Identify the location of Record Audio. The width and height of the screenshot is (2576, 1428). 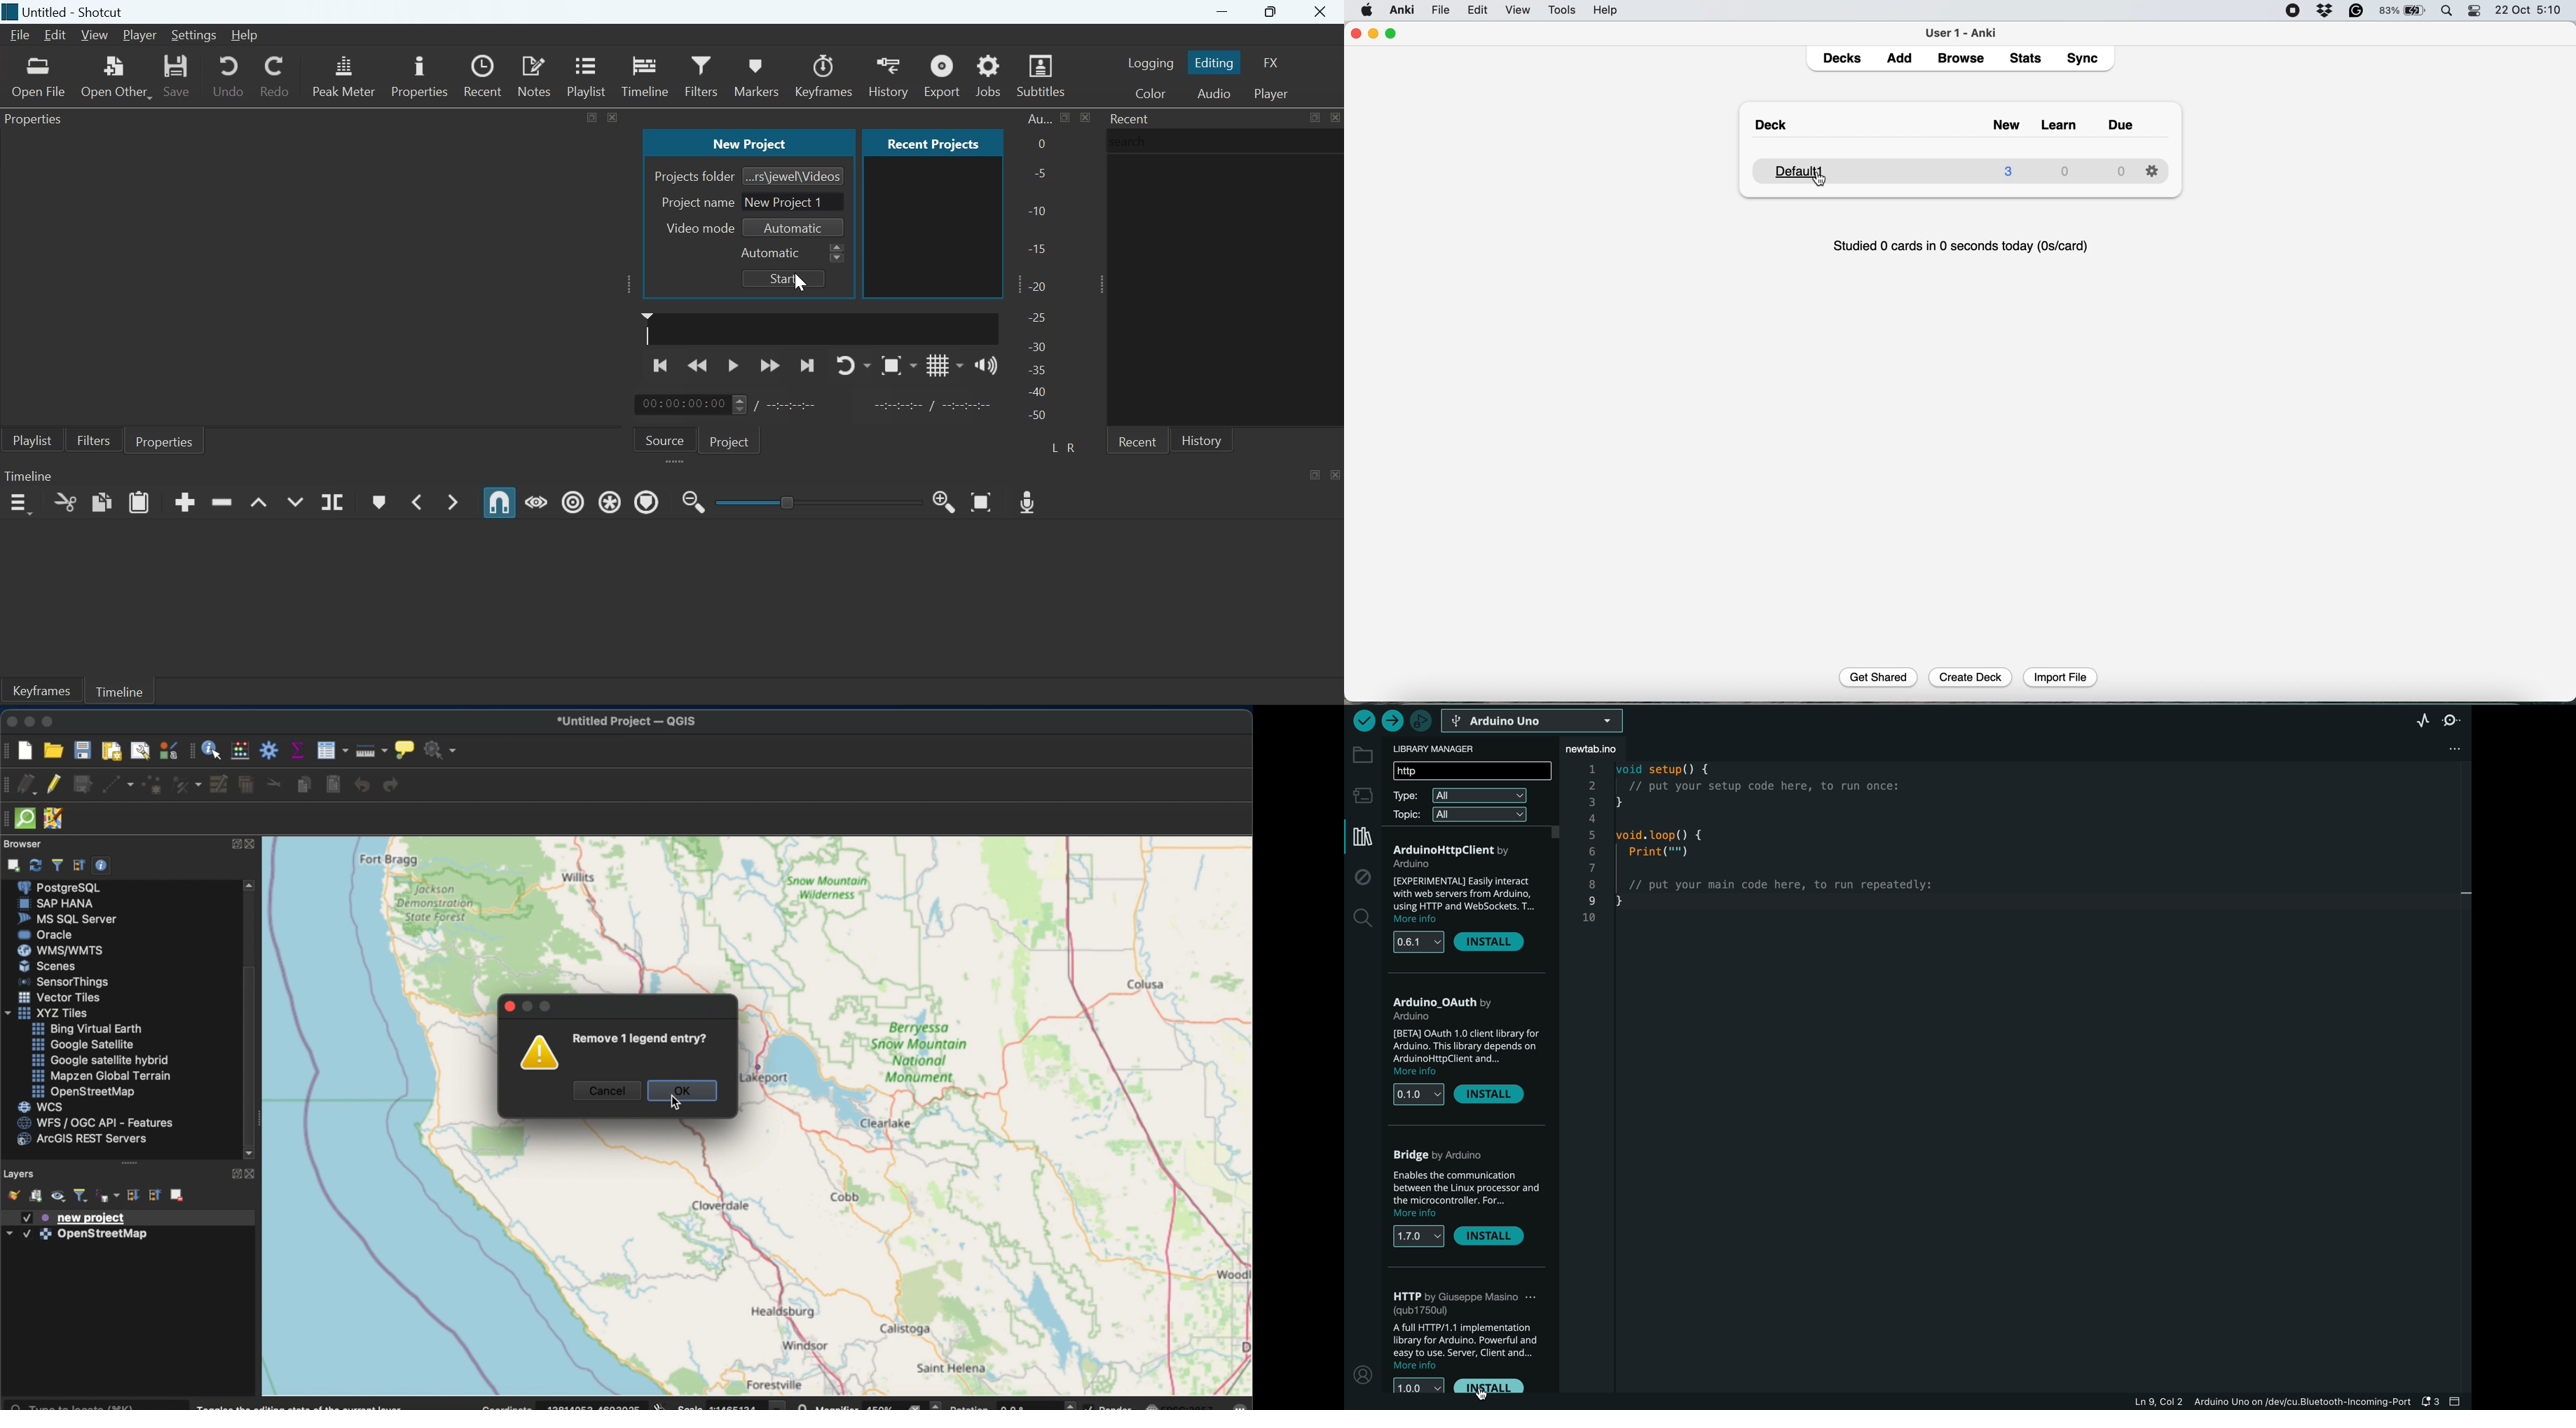
(1029, 500).